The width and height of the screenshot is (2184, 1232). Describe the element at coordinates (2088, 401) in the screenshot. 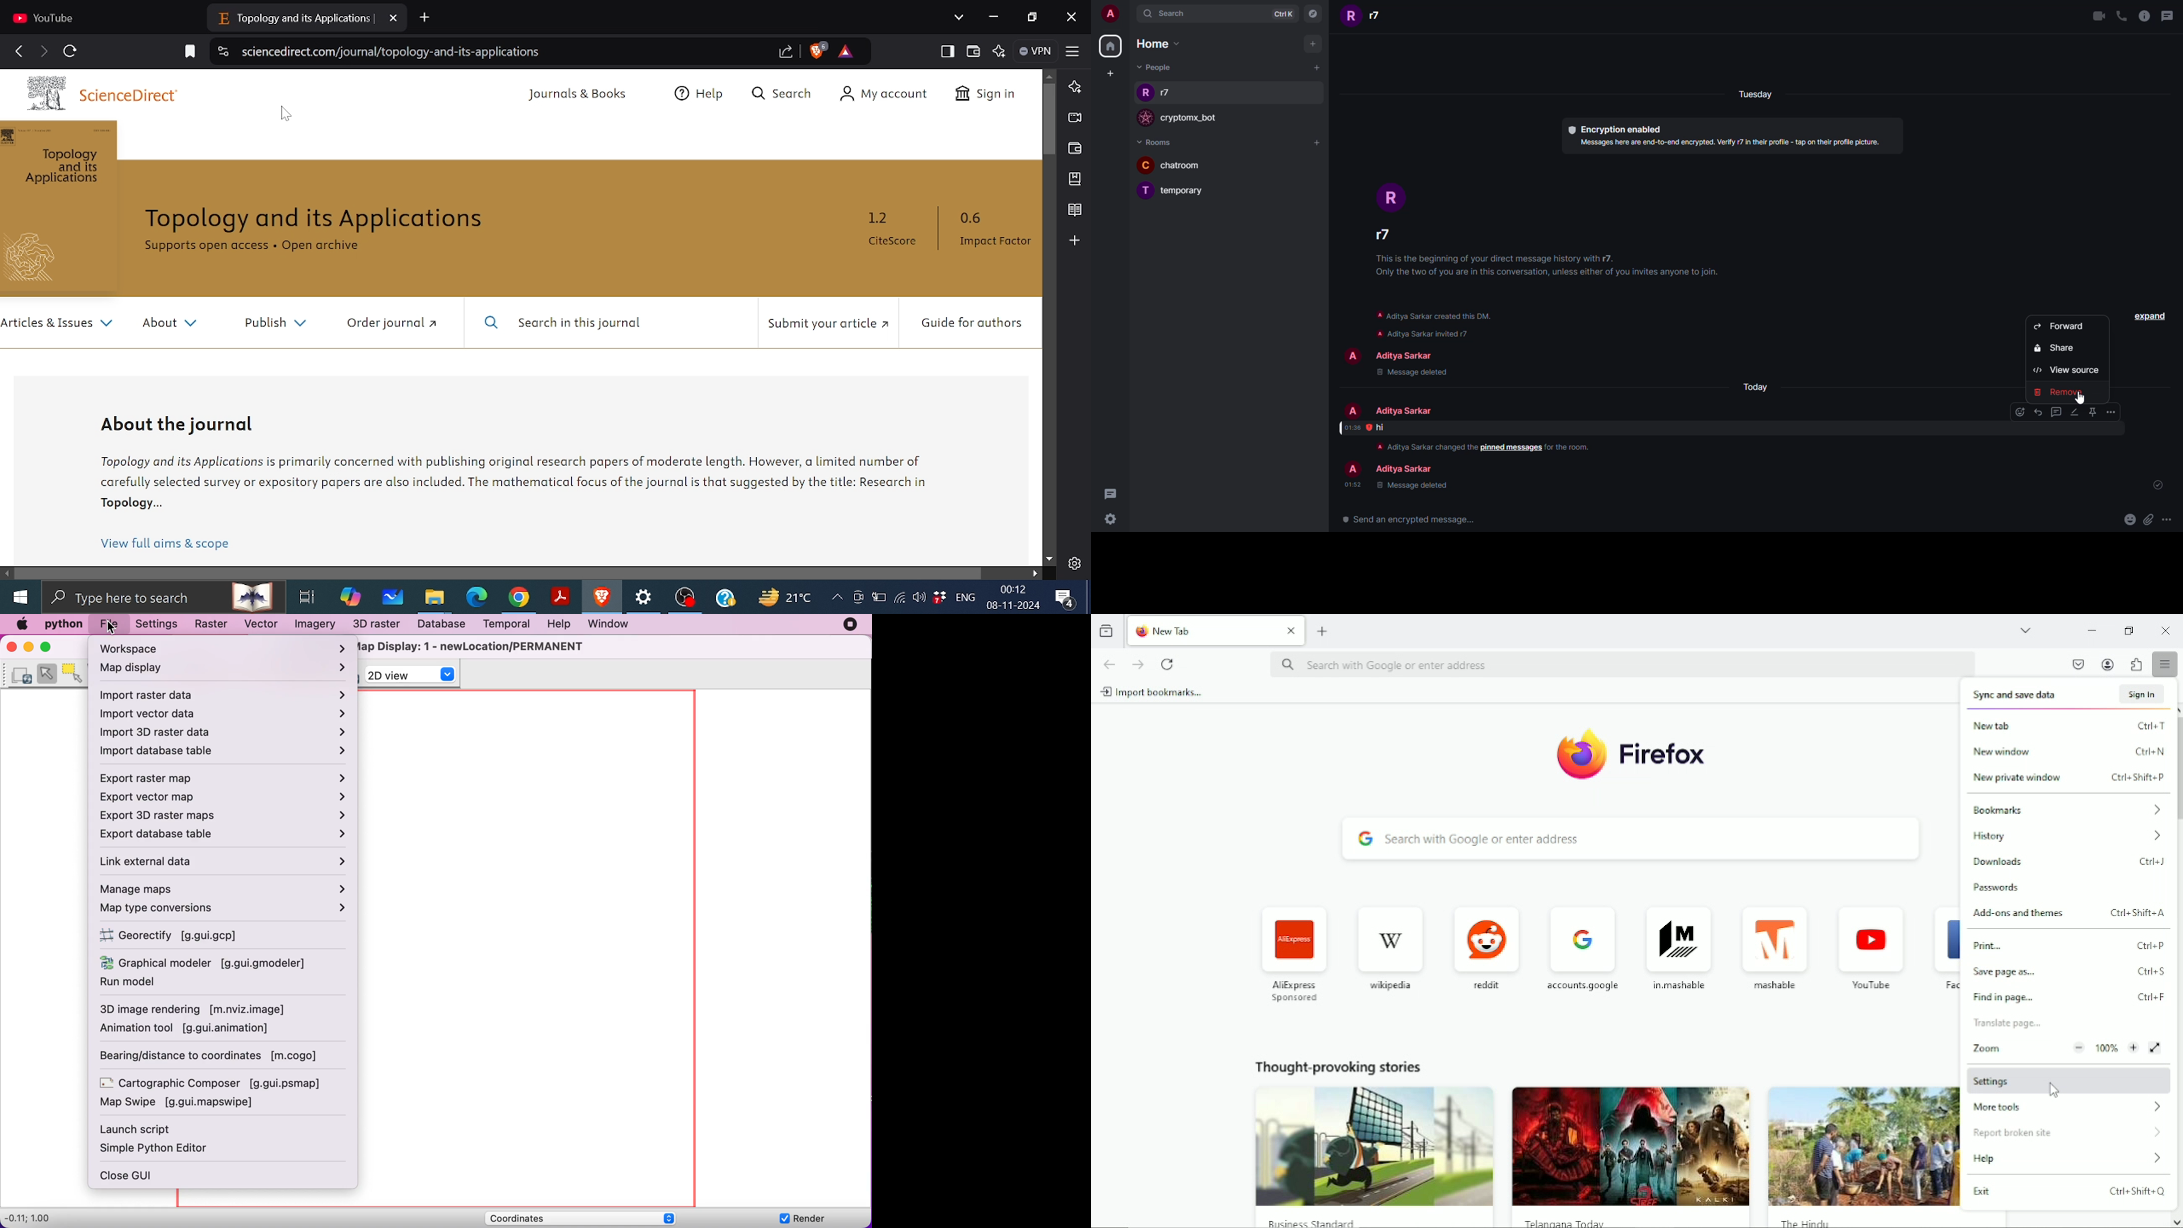

I see `cursor` at that location.